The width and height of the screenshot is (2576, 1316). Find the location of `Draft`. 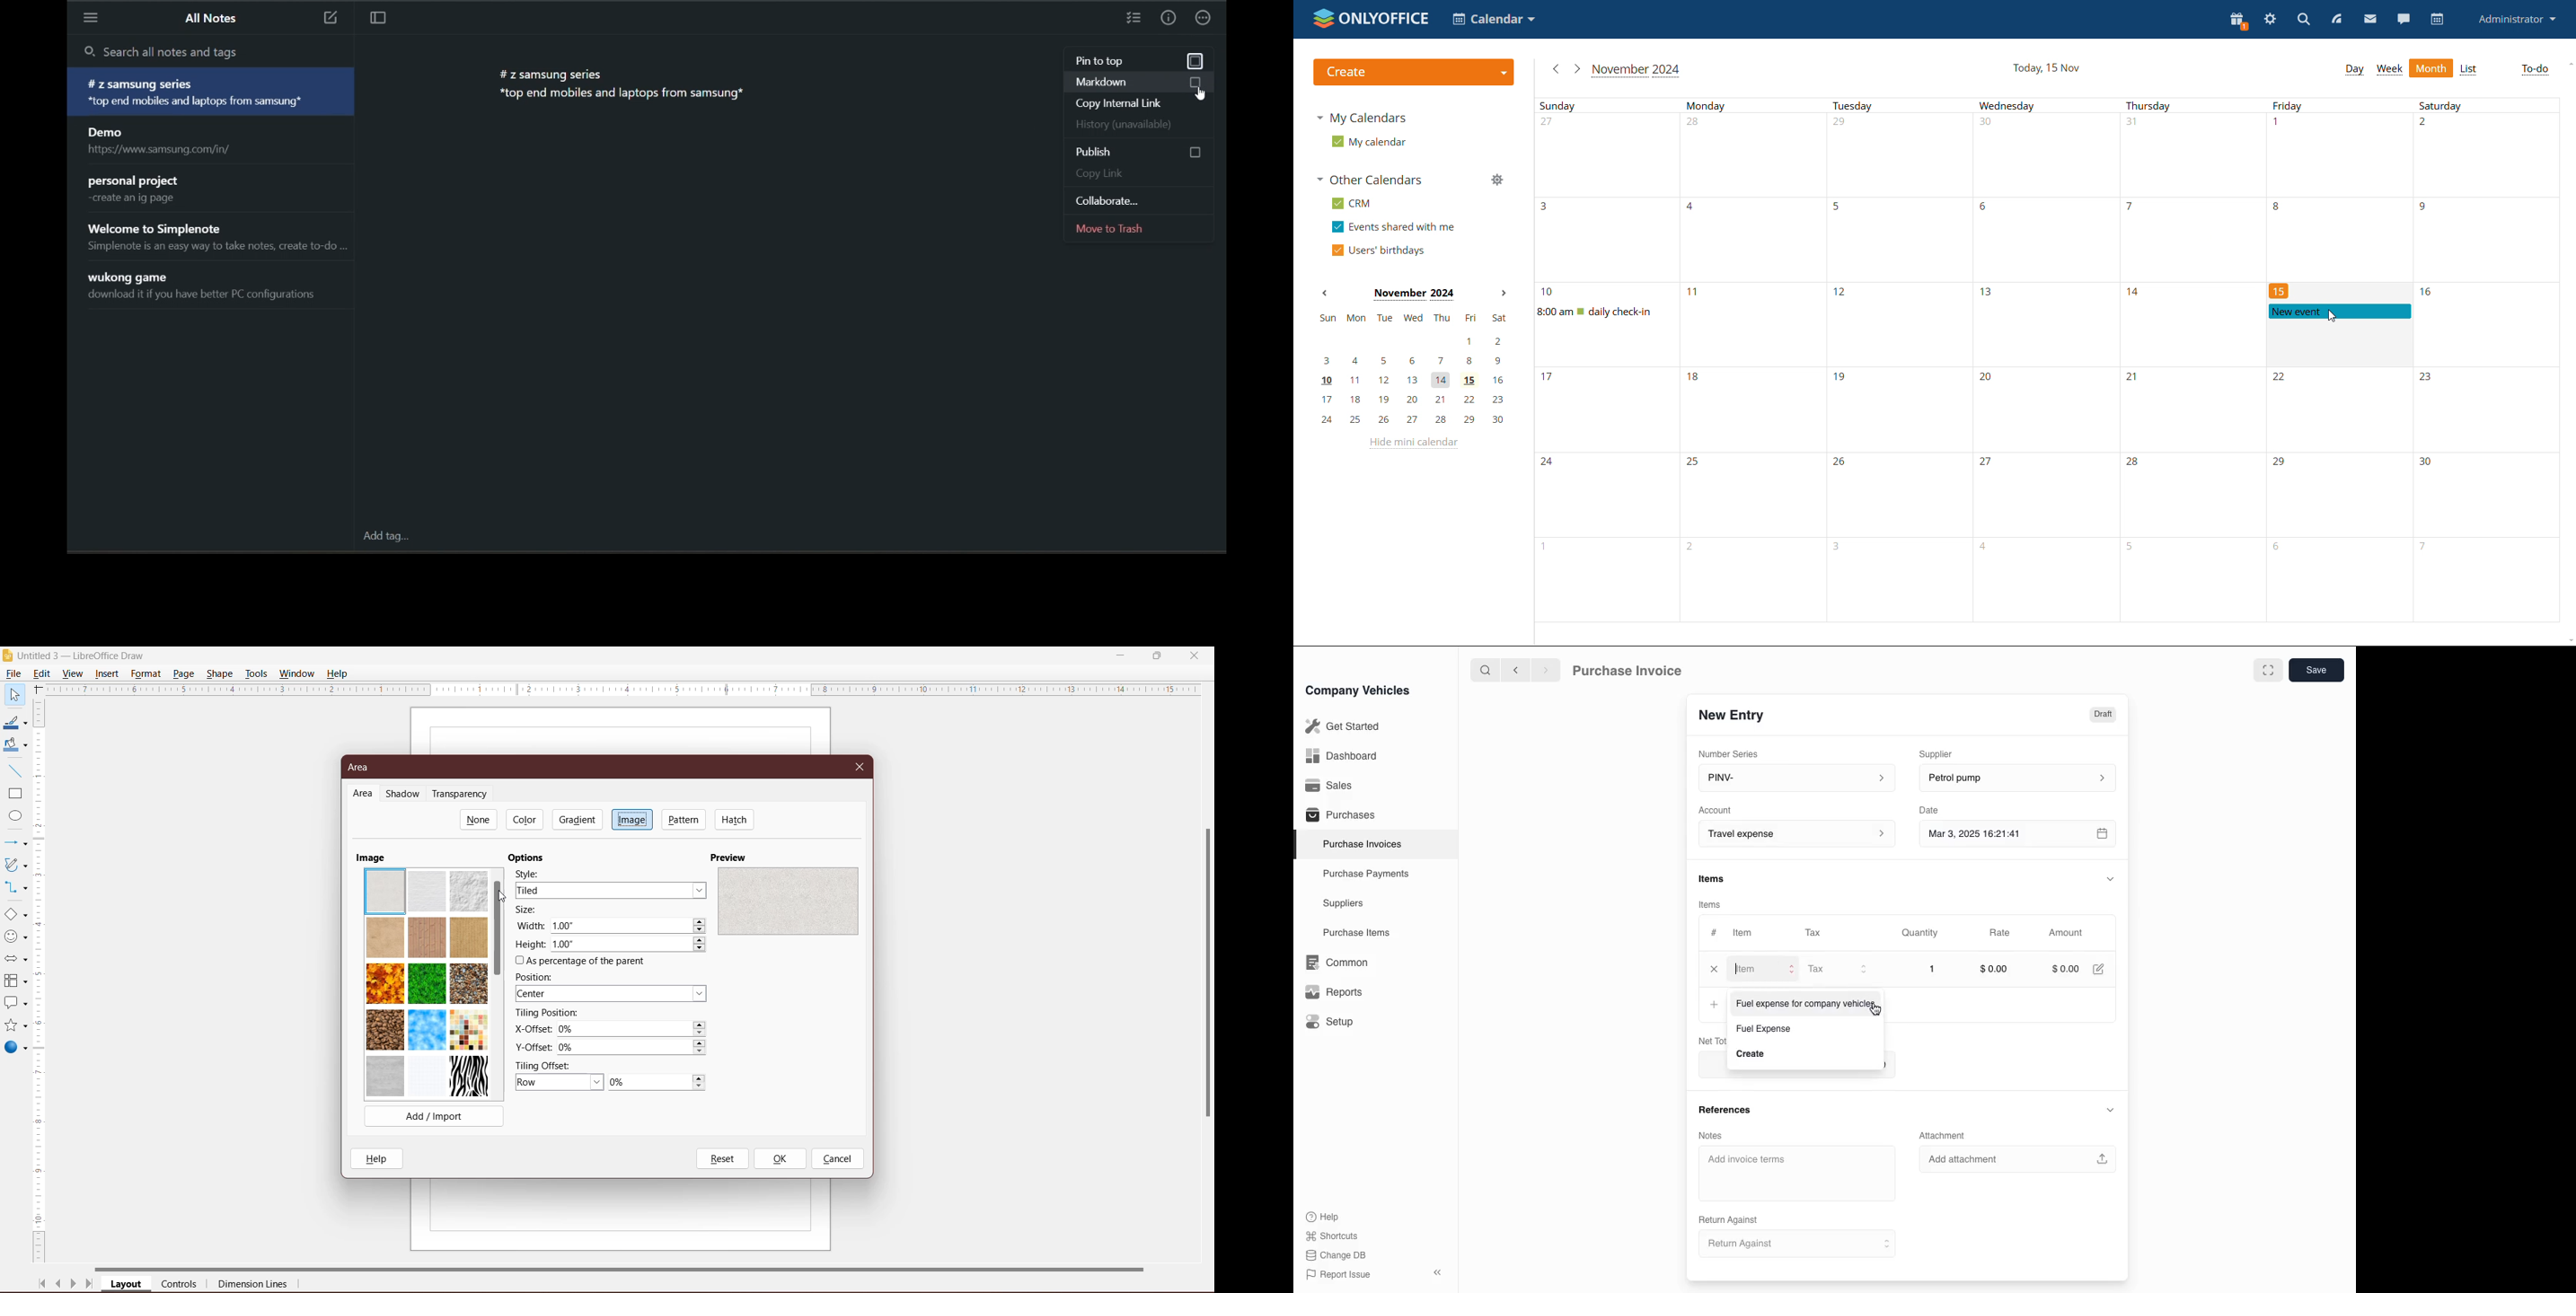

Draft is located at coordinates (2102, 713).